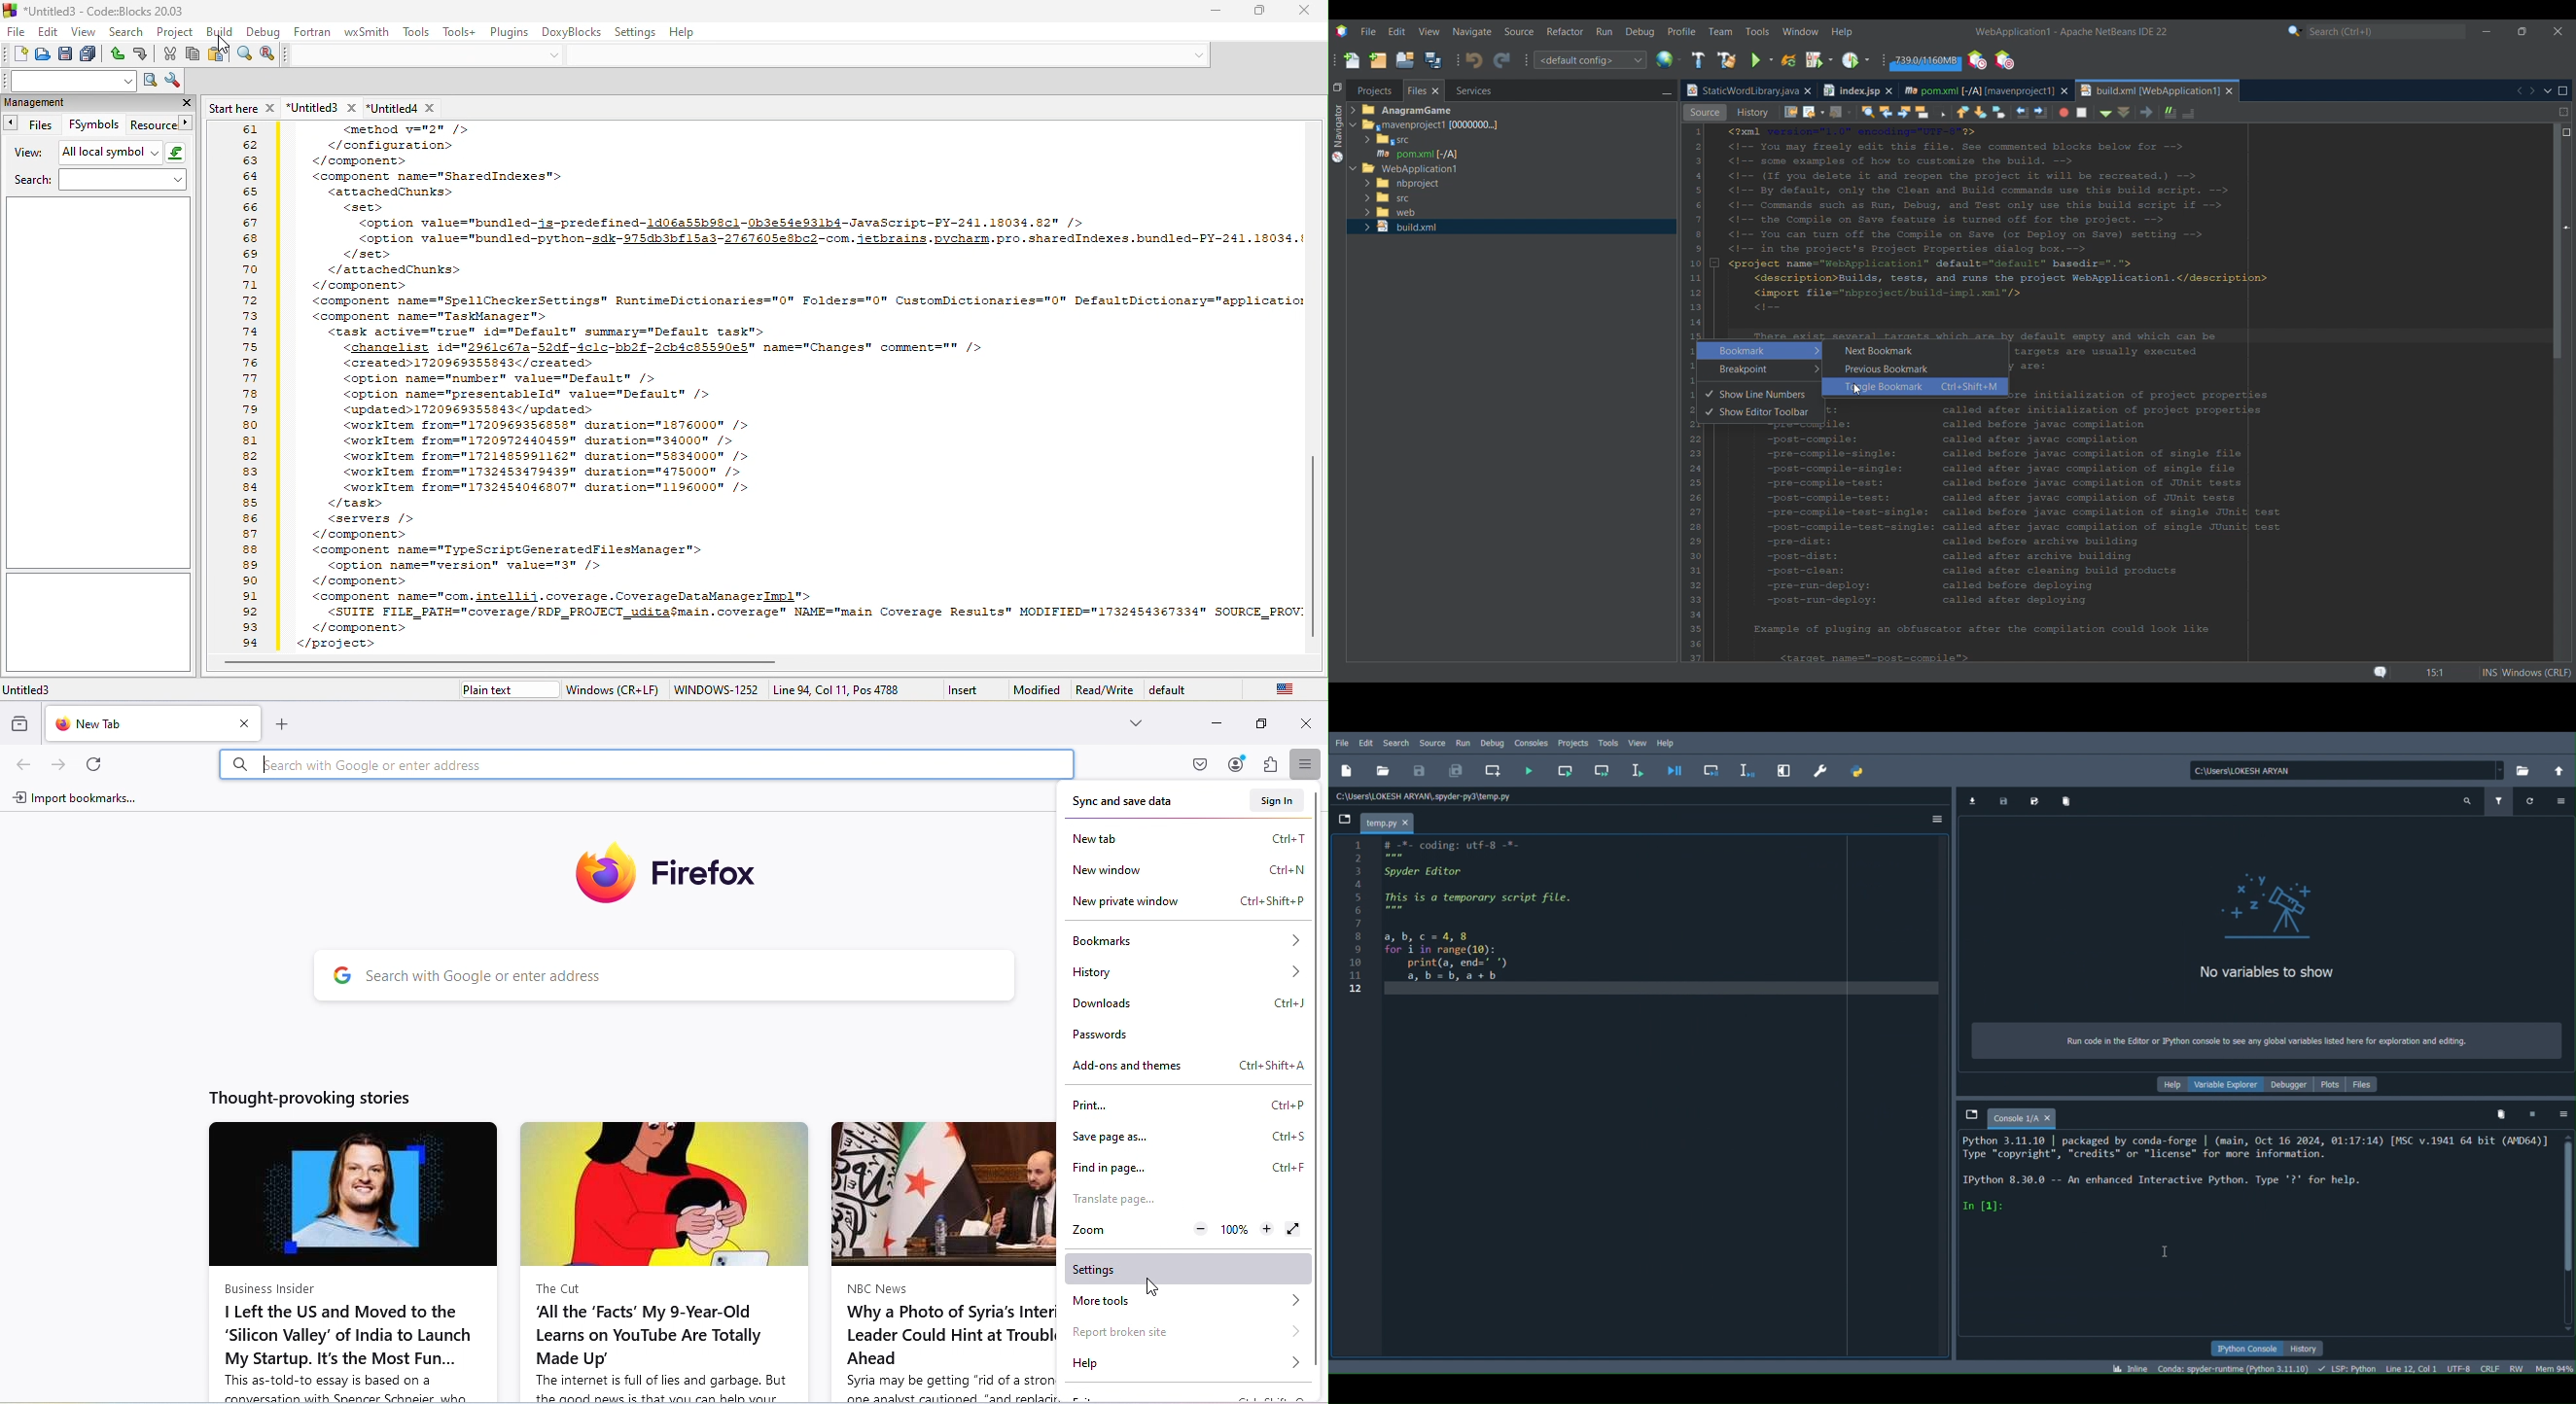  What do you see at coordinates (138, 722) in the screenshot?
I see `New tab` at bounding box center [138, 722].